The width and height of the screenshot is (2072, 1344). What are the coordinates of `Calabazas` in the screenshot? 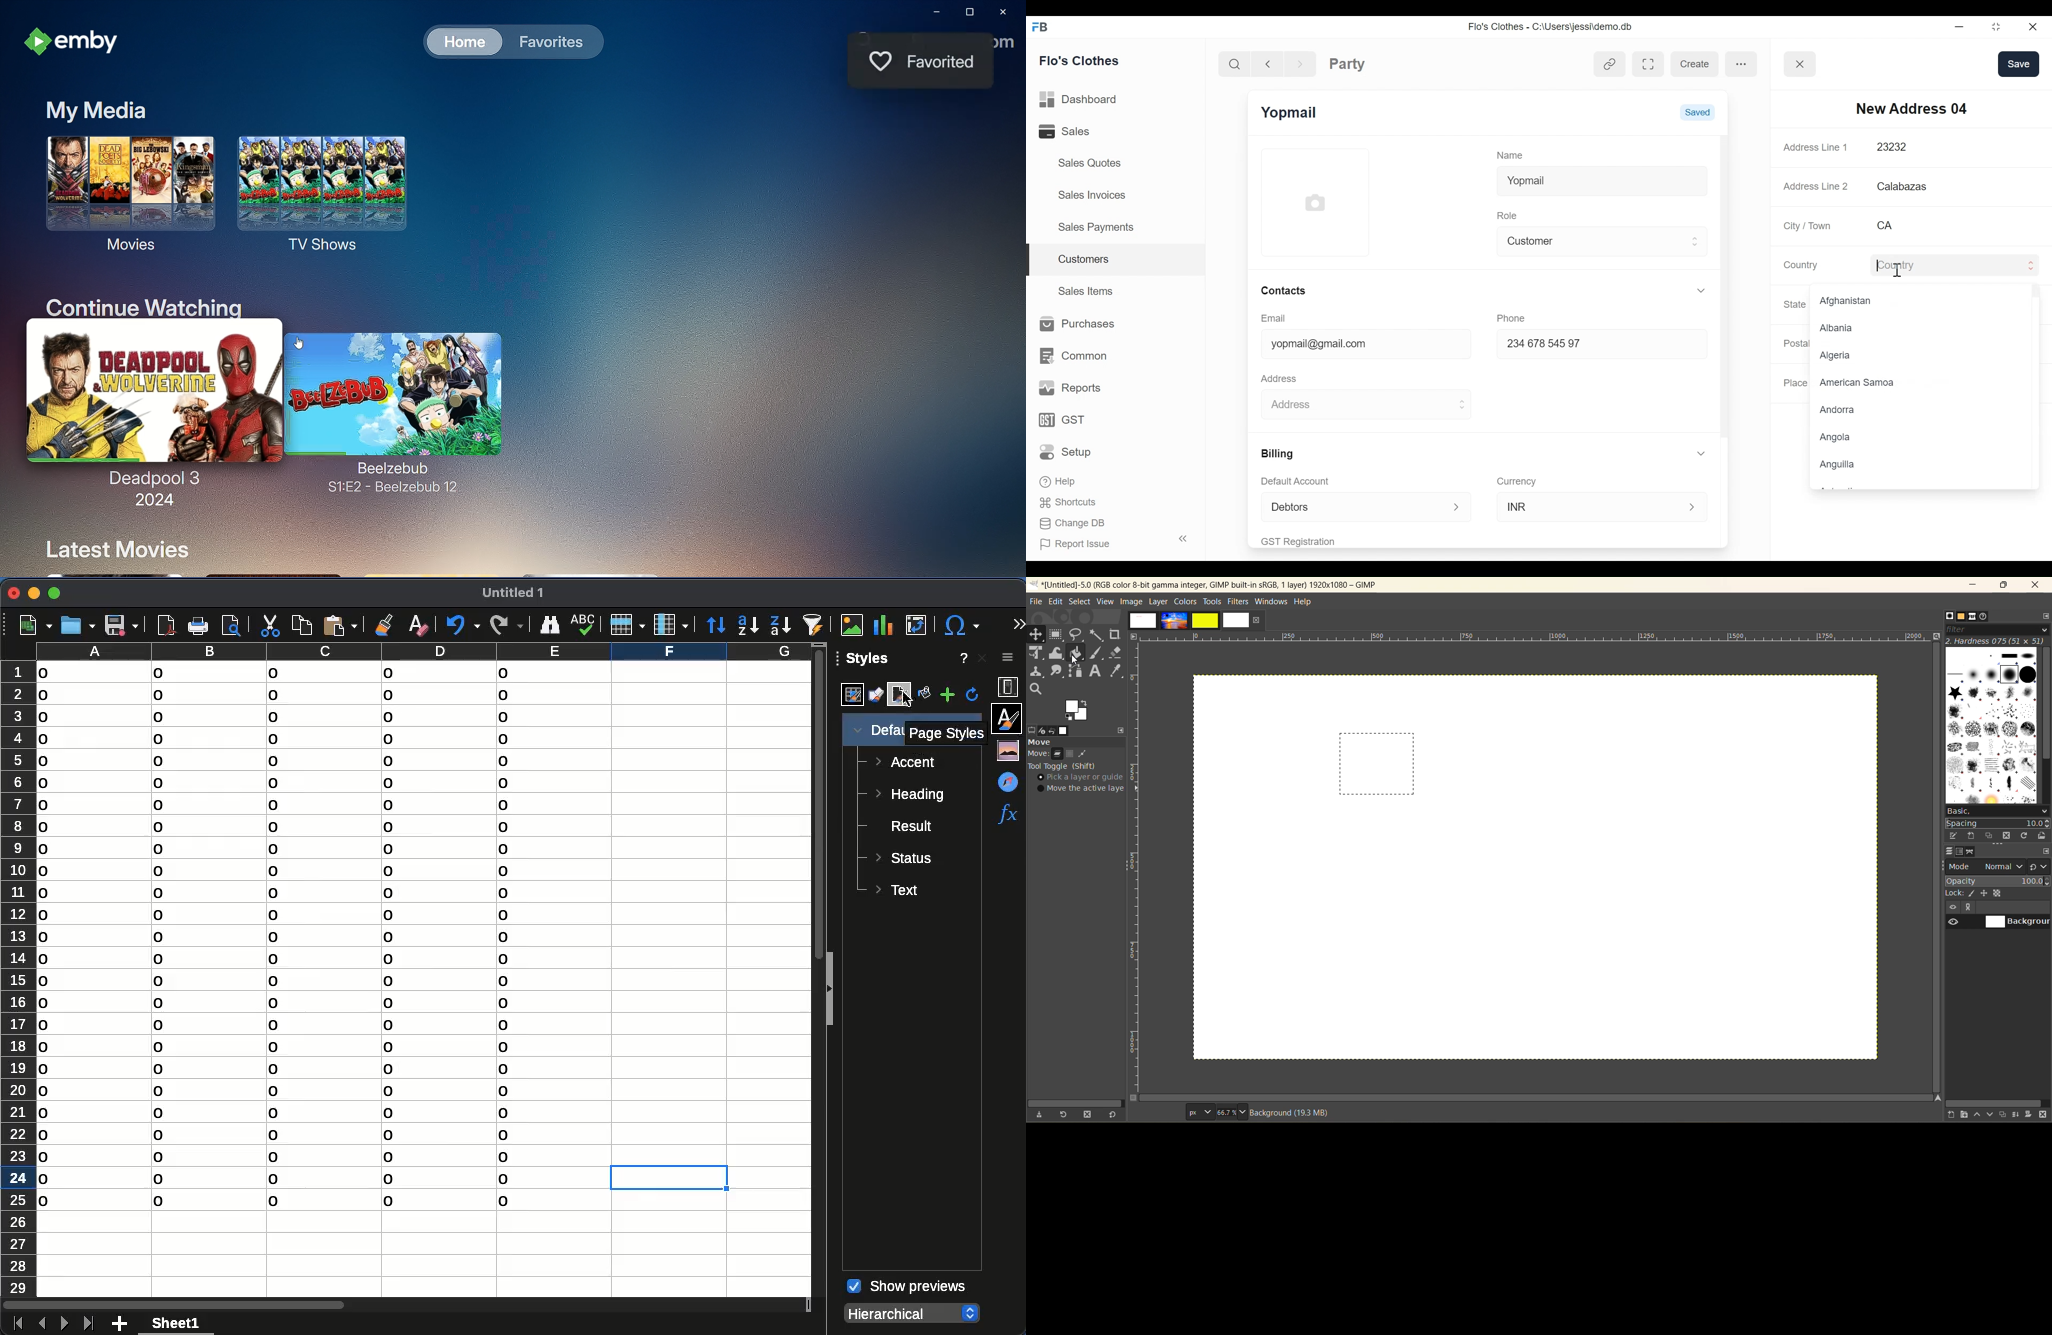 It's located at (1955, 186).